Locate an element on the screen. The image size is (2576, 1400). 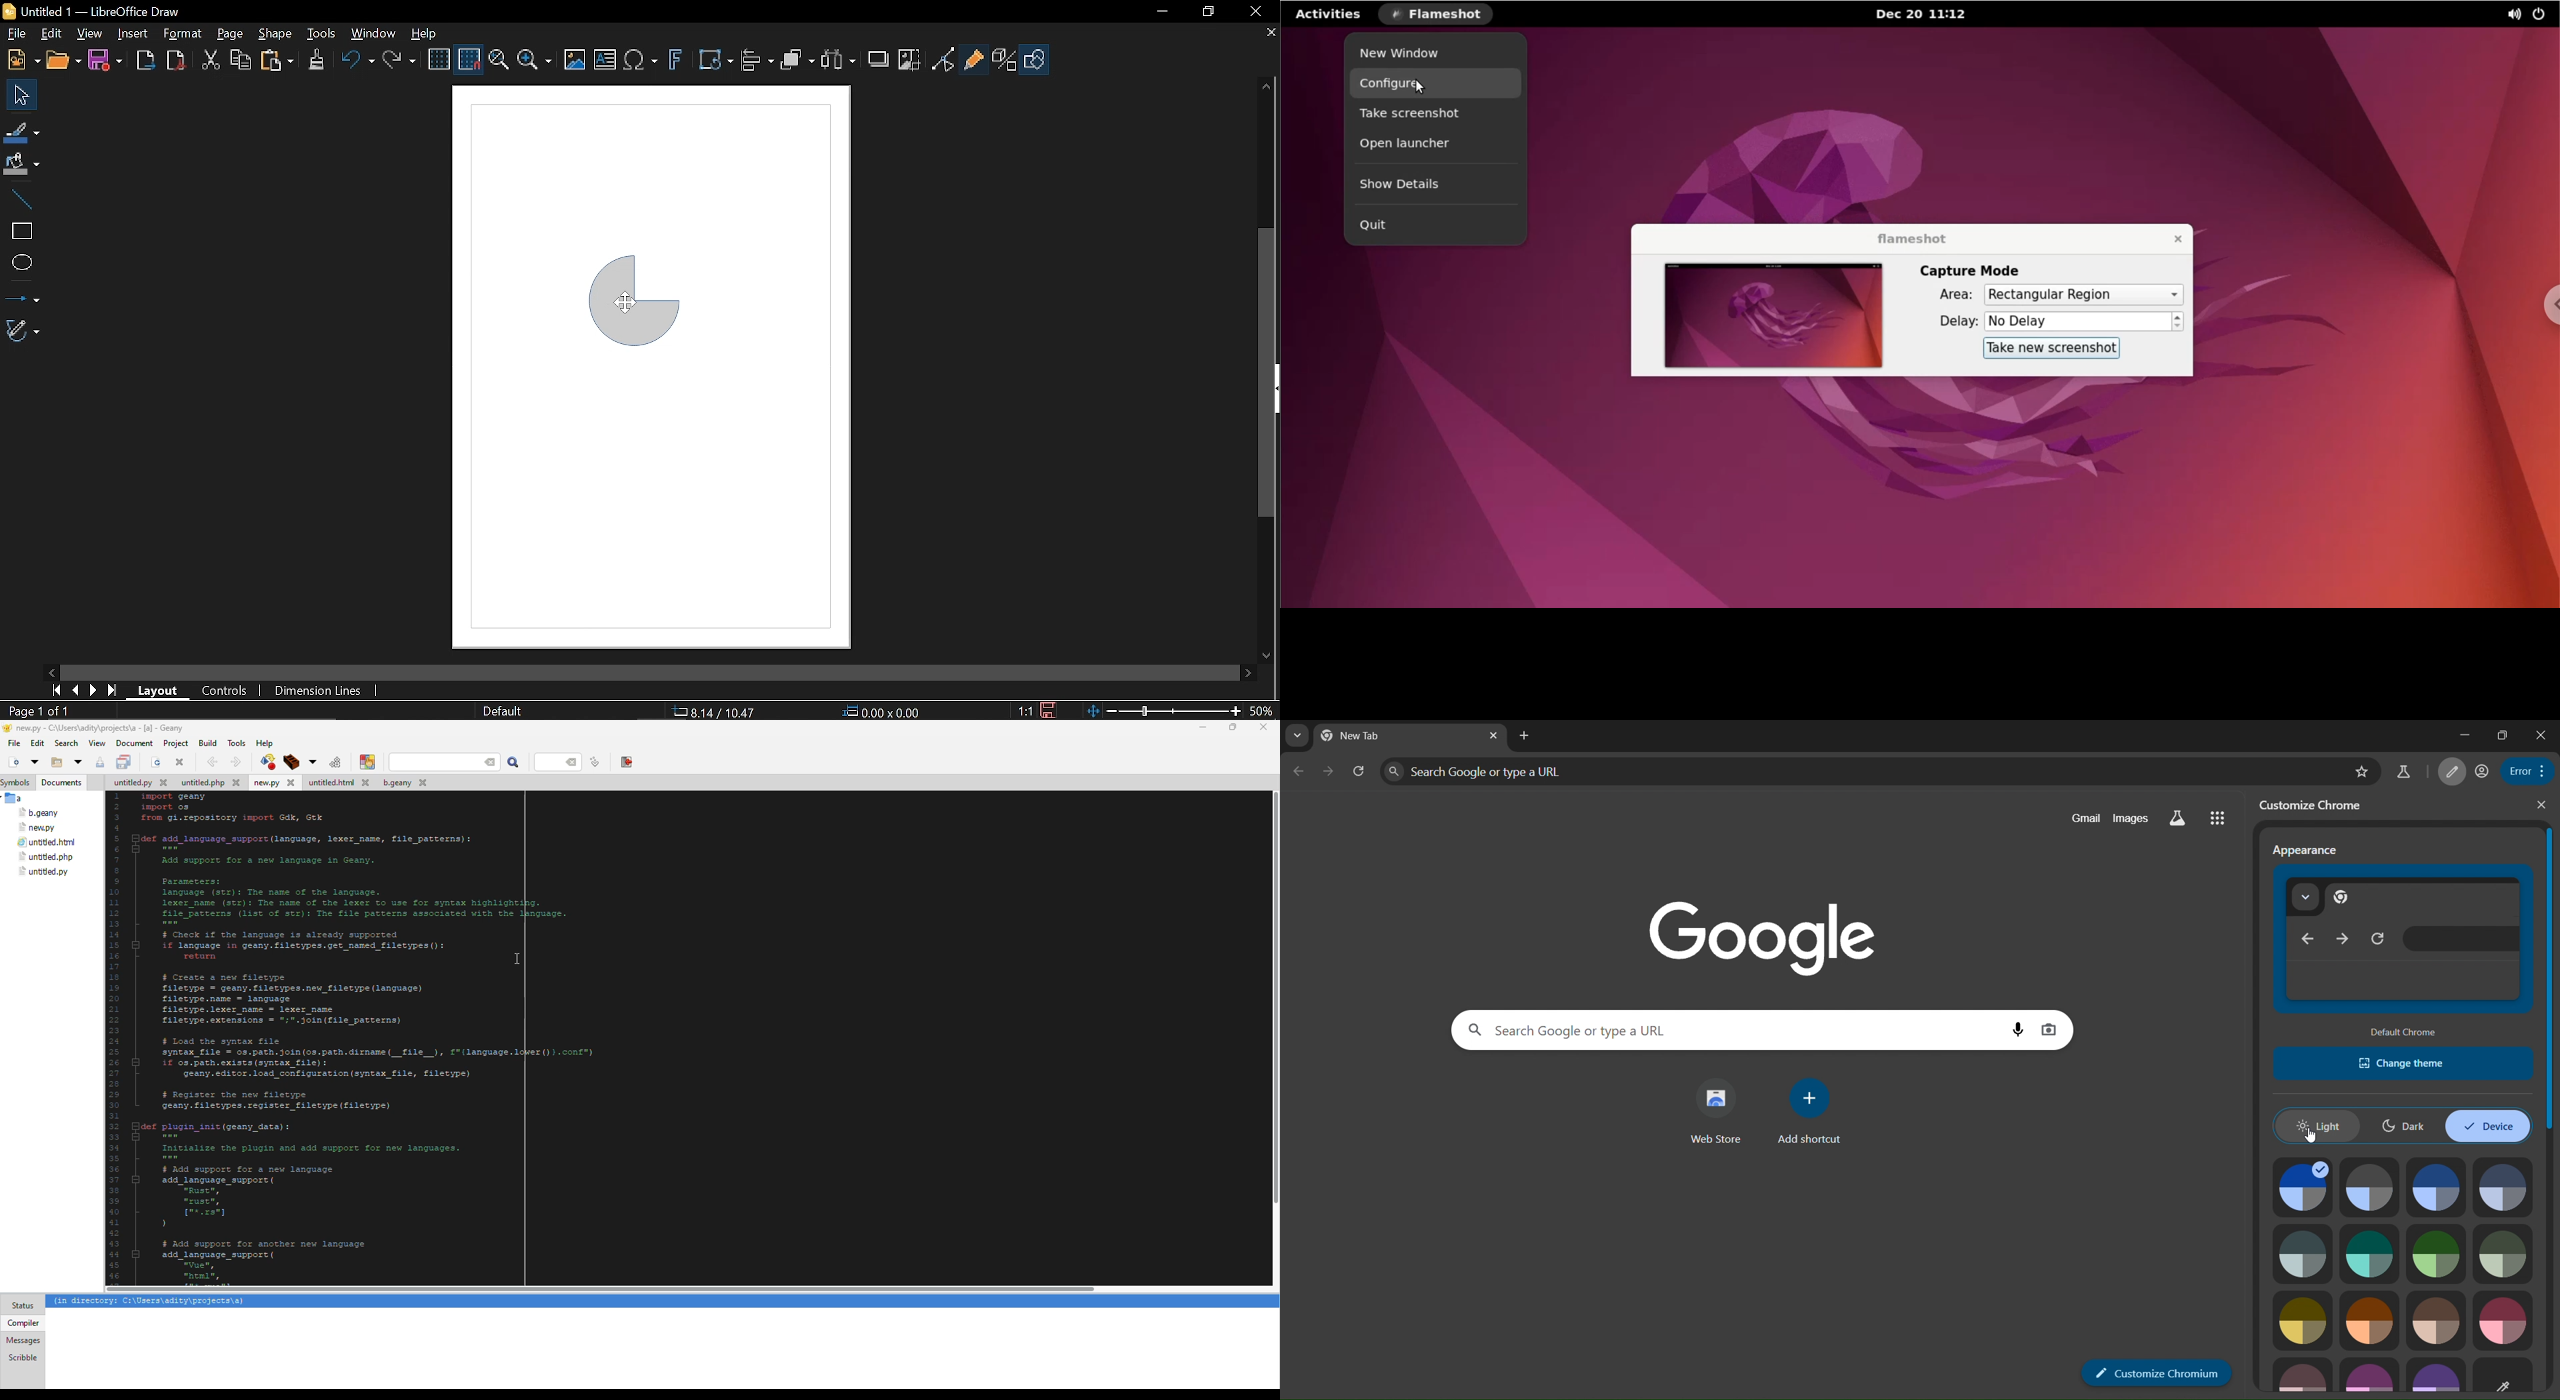
View is located at coordinates (88, 34).